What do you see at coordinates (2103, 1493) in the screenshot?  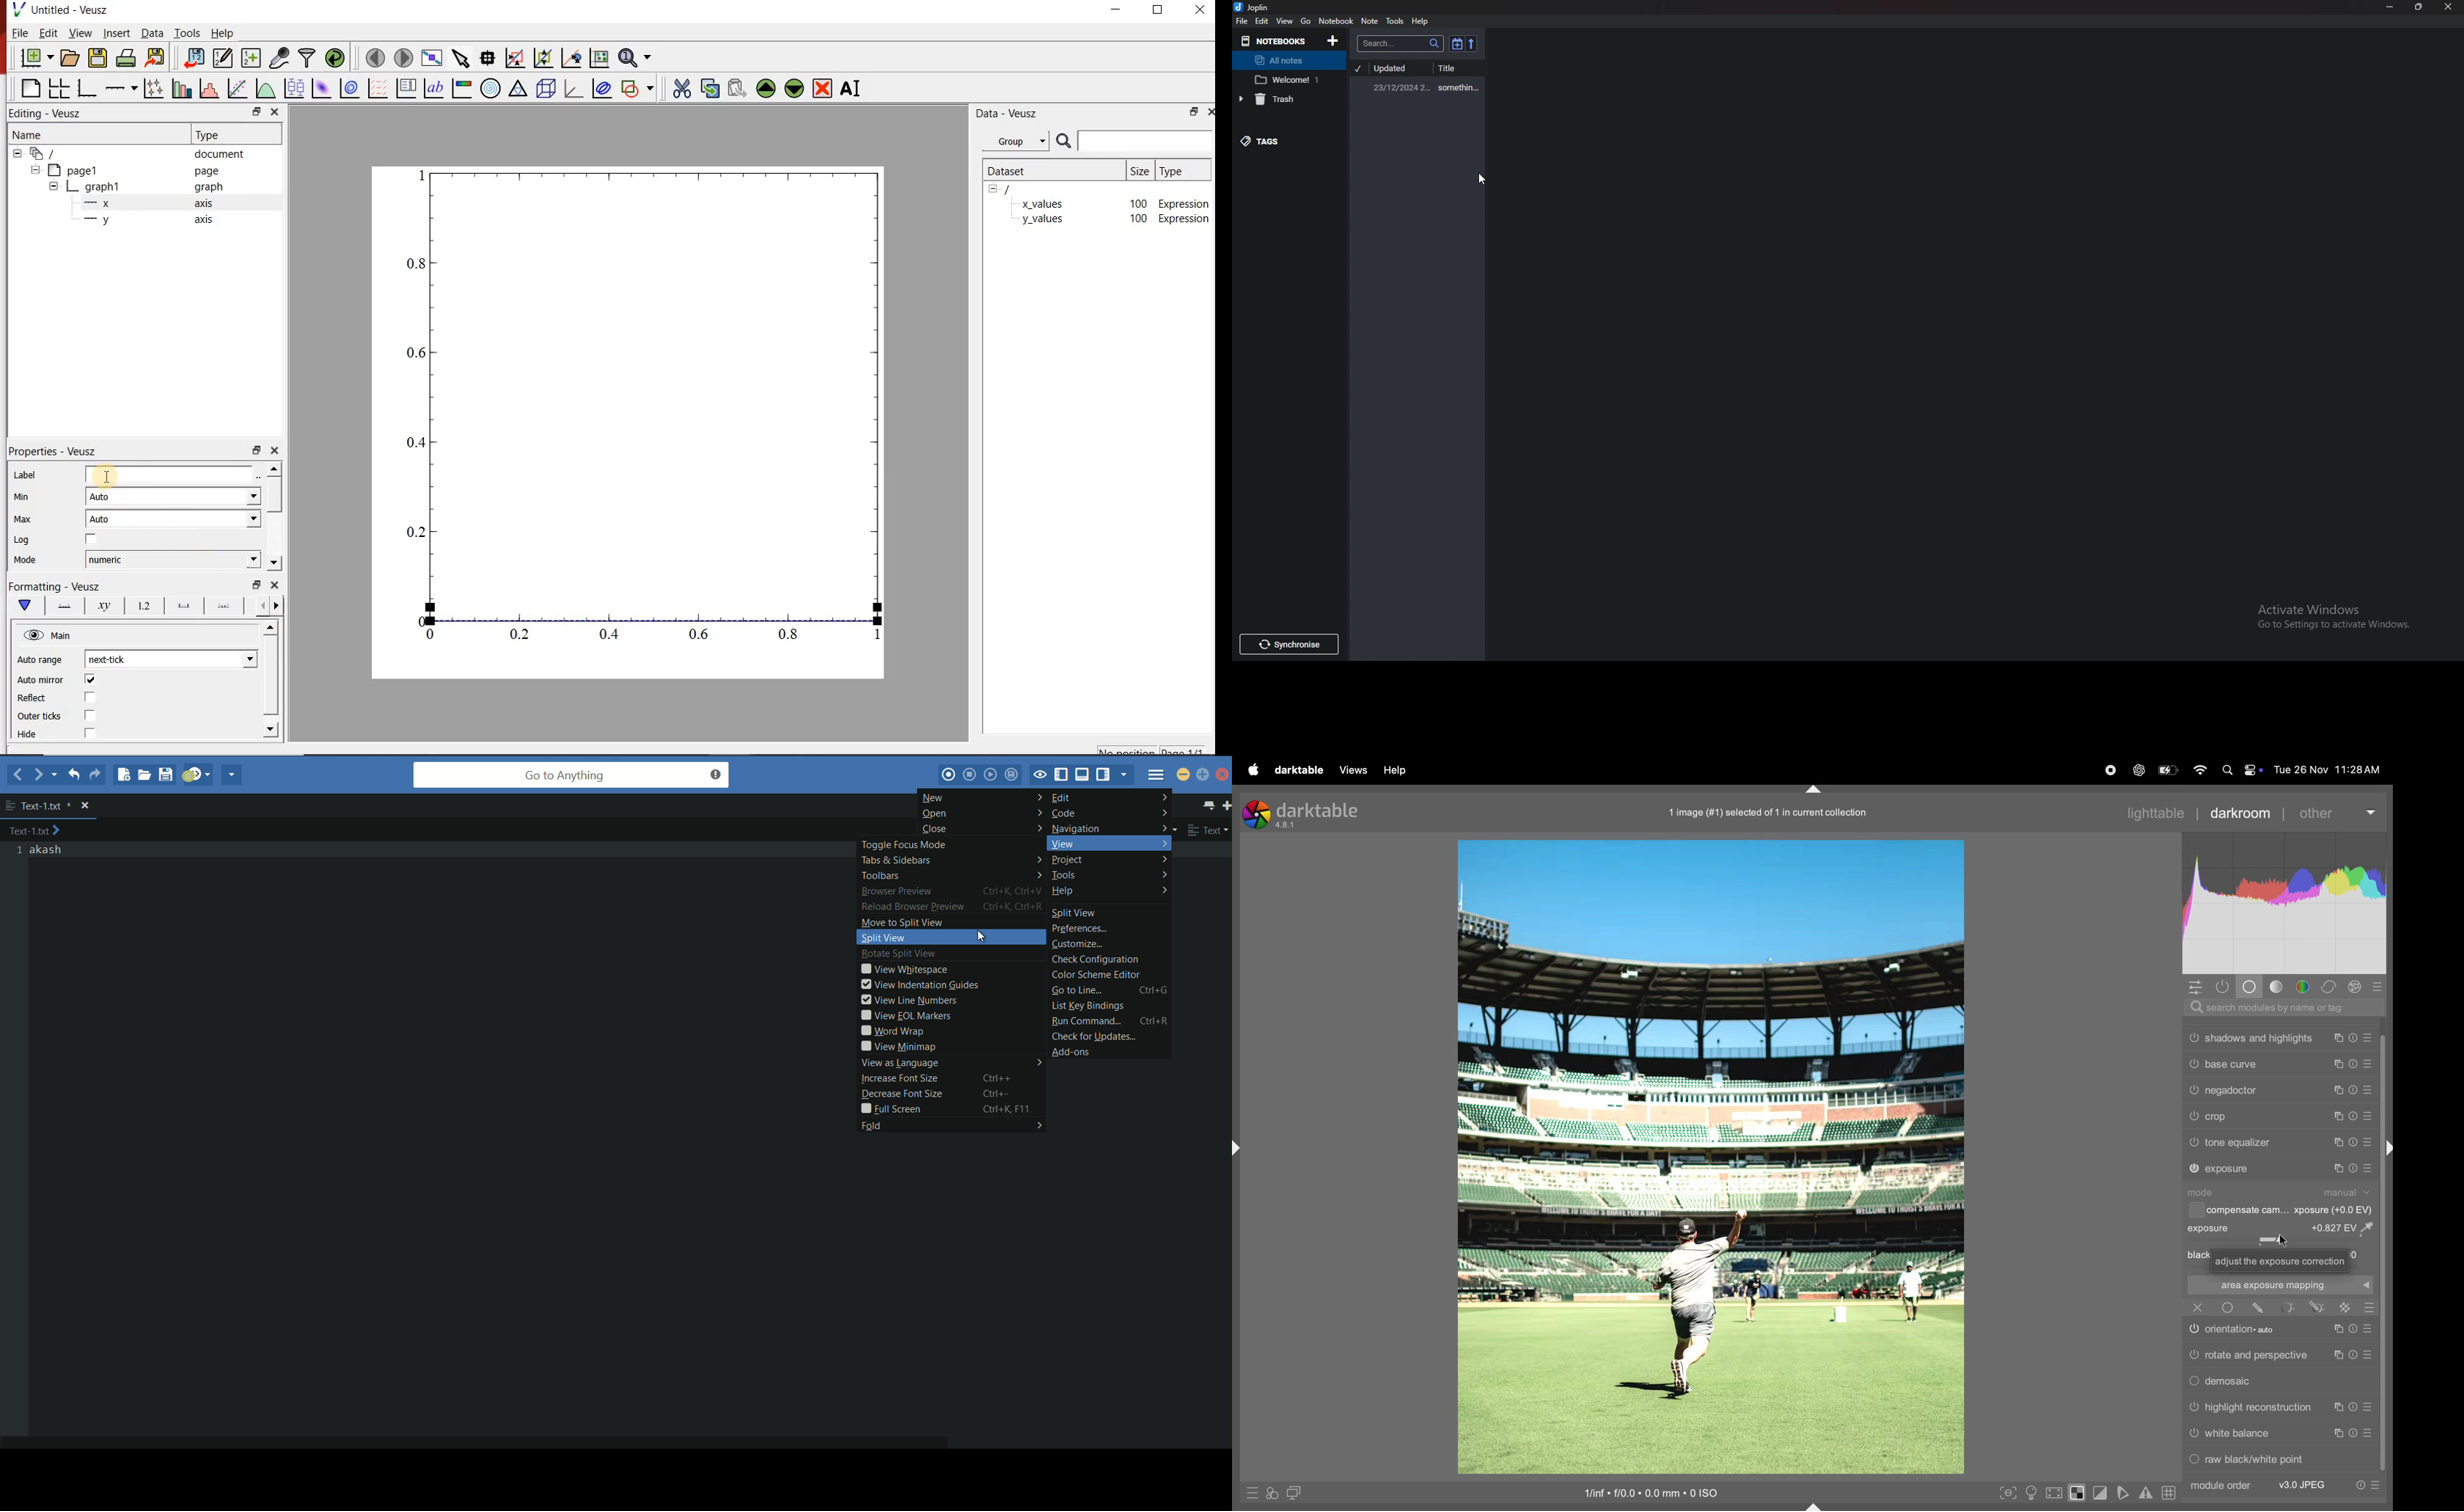 I see `toggle clipping indication` at bounding box center [2103, 1493].